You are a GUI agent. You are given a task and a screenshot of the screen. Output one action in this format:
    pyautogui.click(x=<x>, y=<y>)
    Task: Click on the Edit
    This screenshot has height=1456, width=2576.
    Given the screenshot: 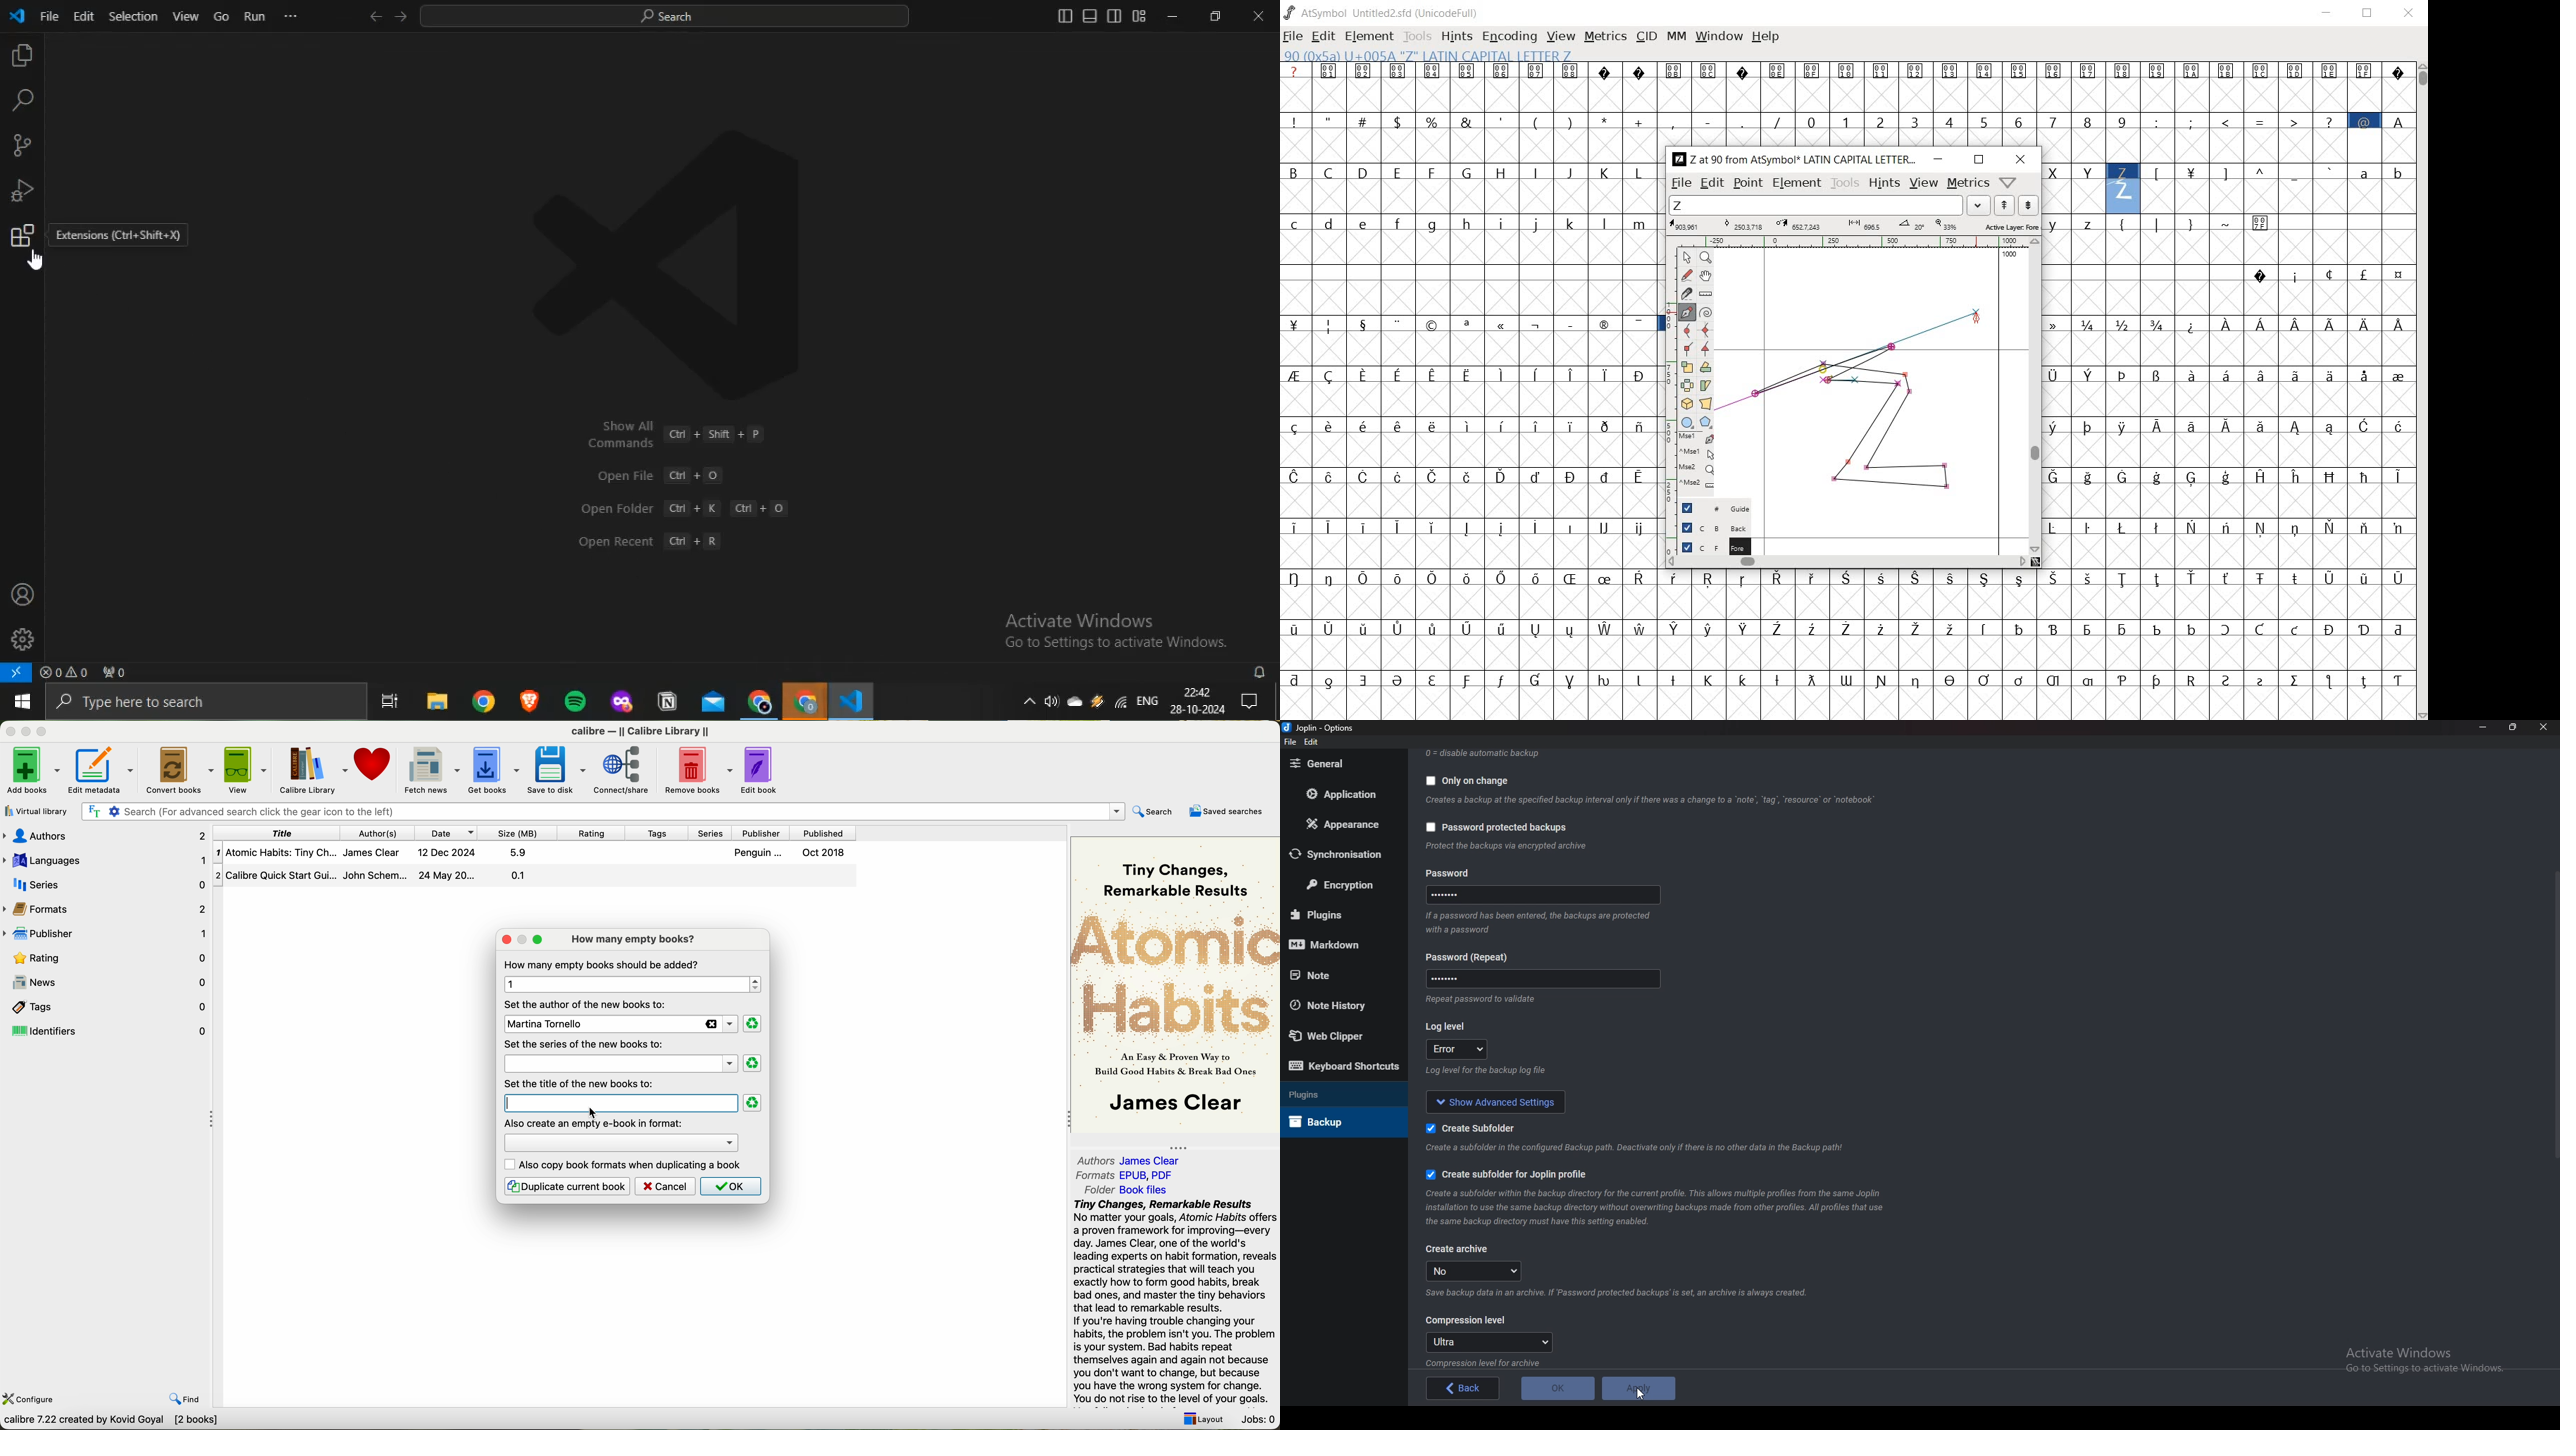 What is the action you would take?
    pyautogui.click(x=82, y=16)
    